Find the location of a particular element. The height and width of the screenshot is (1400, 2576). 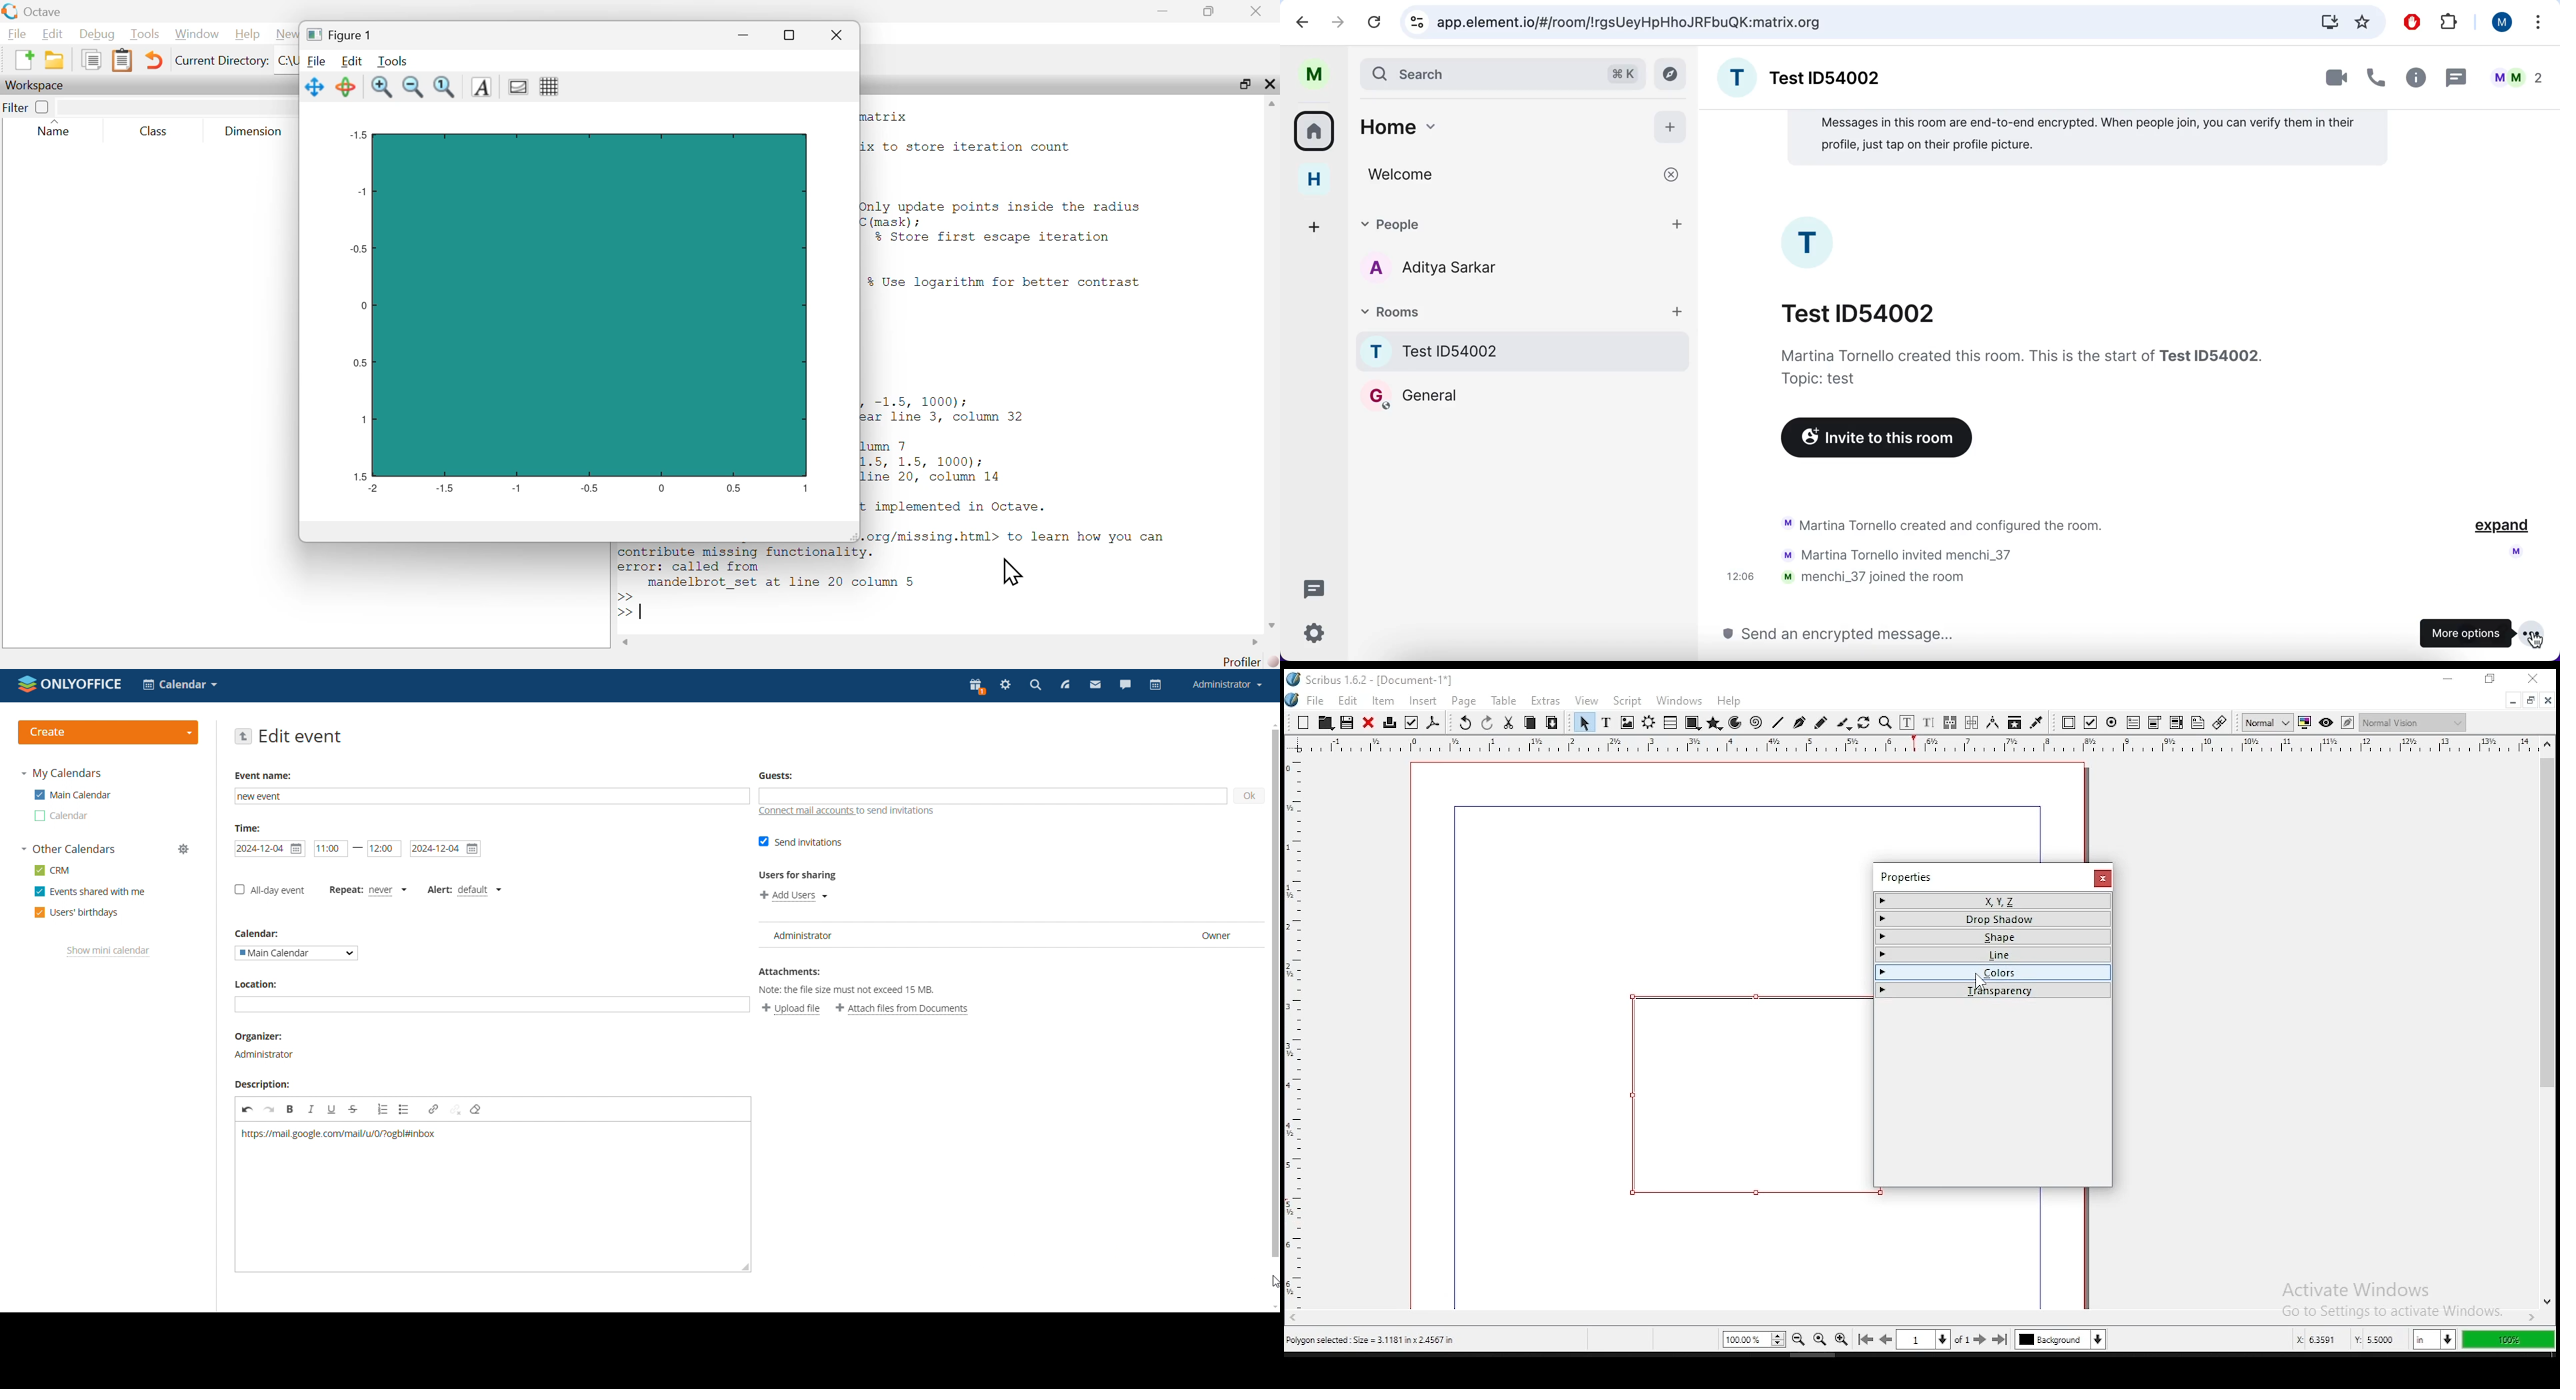

select item is located at coordinates (1584, 722).